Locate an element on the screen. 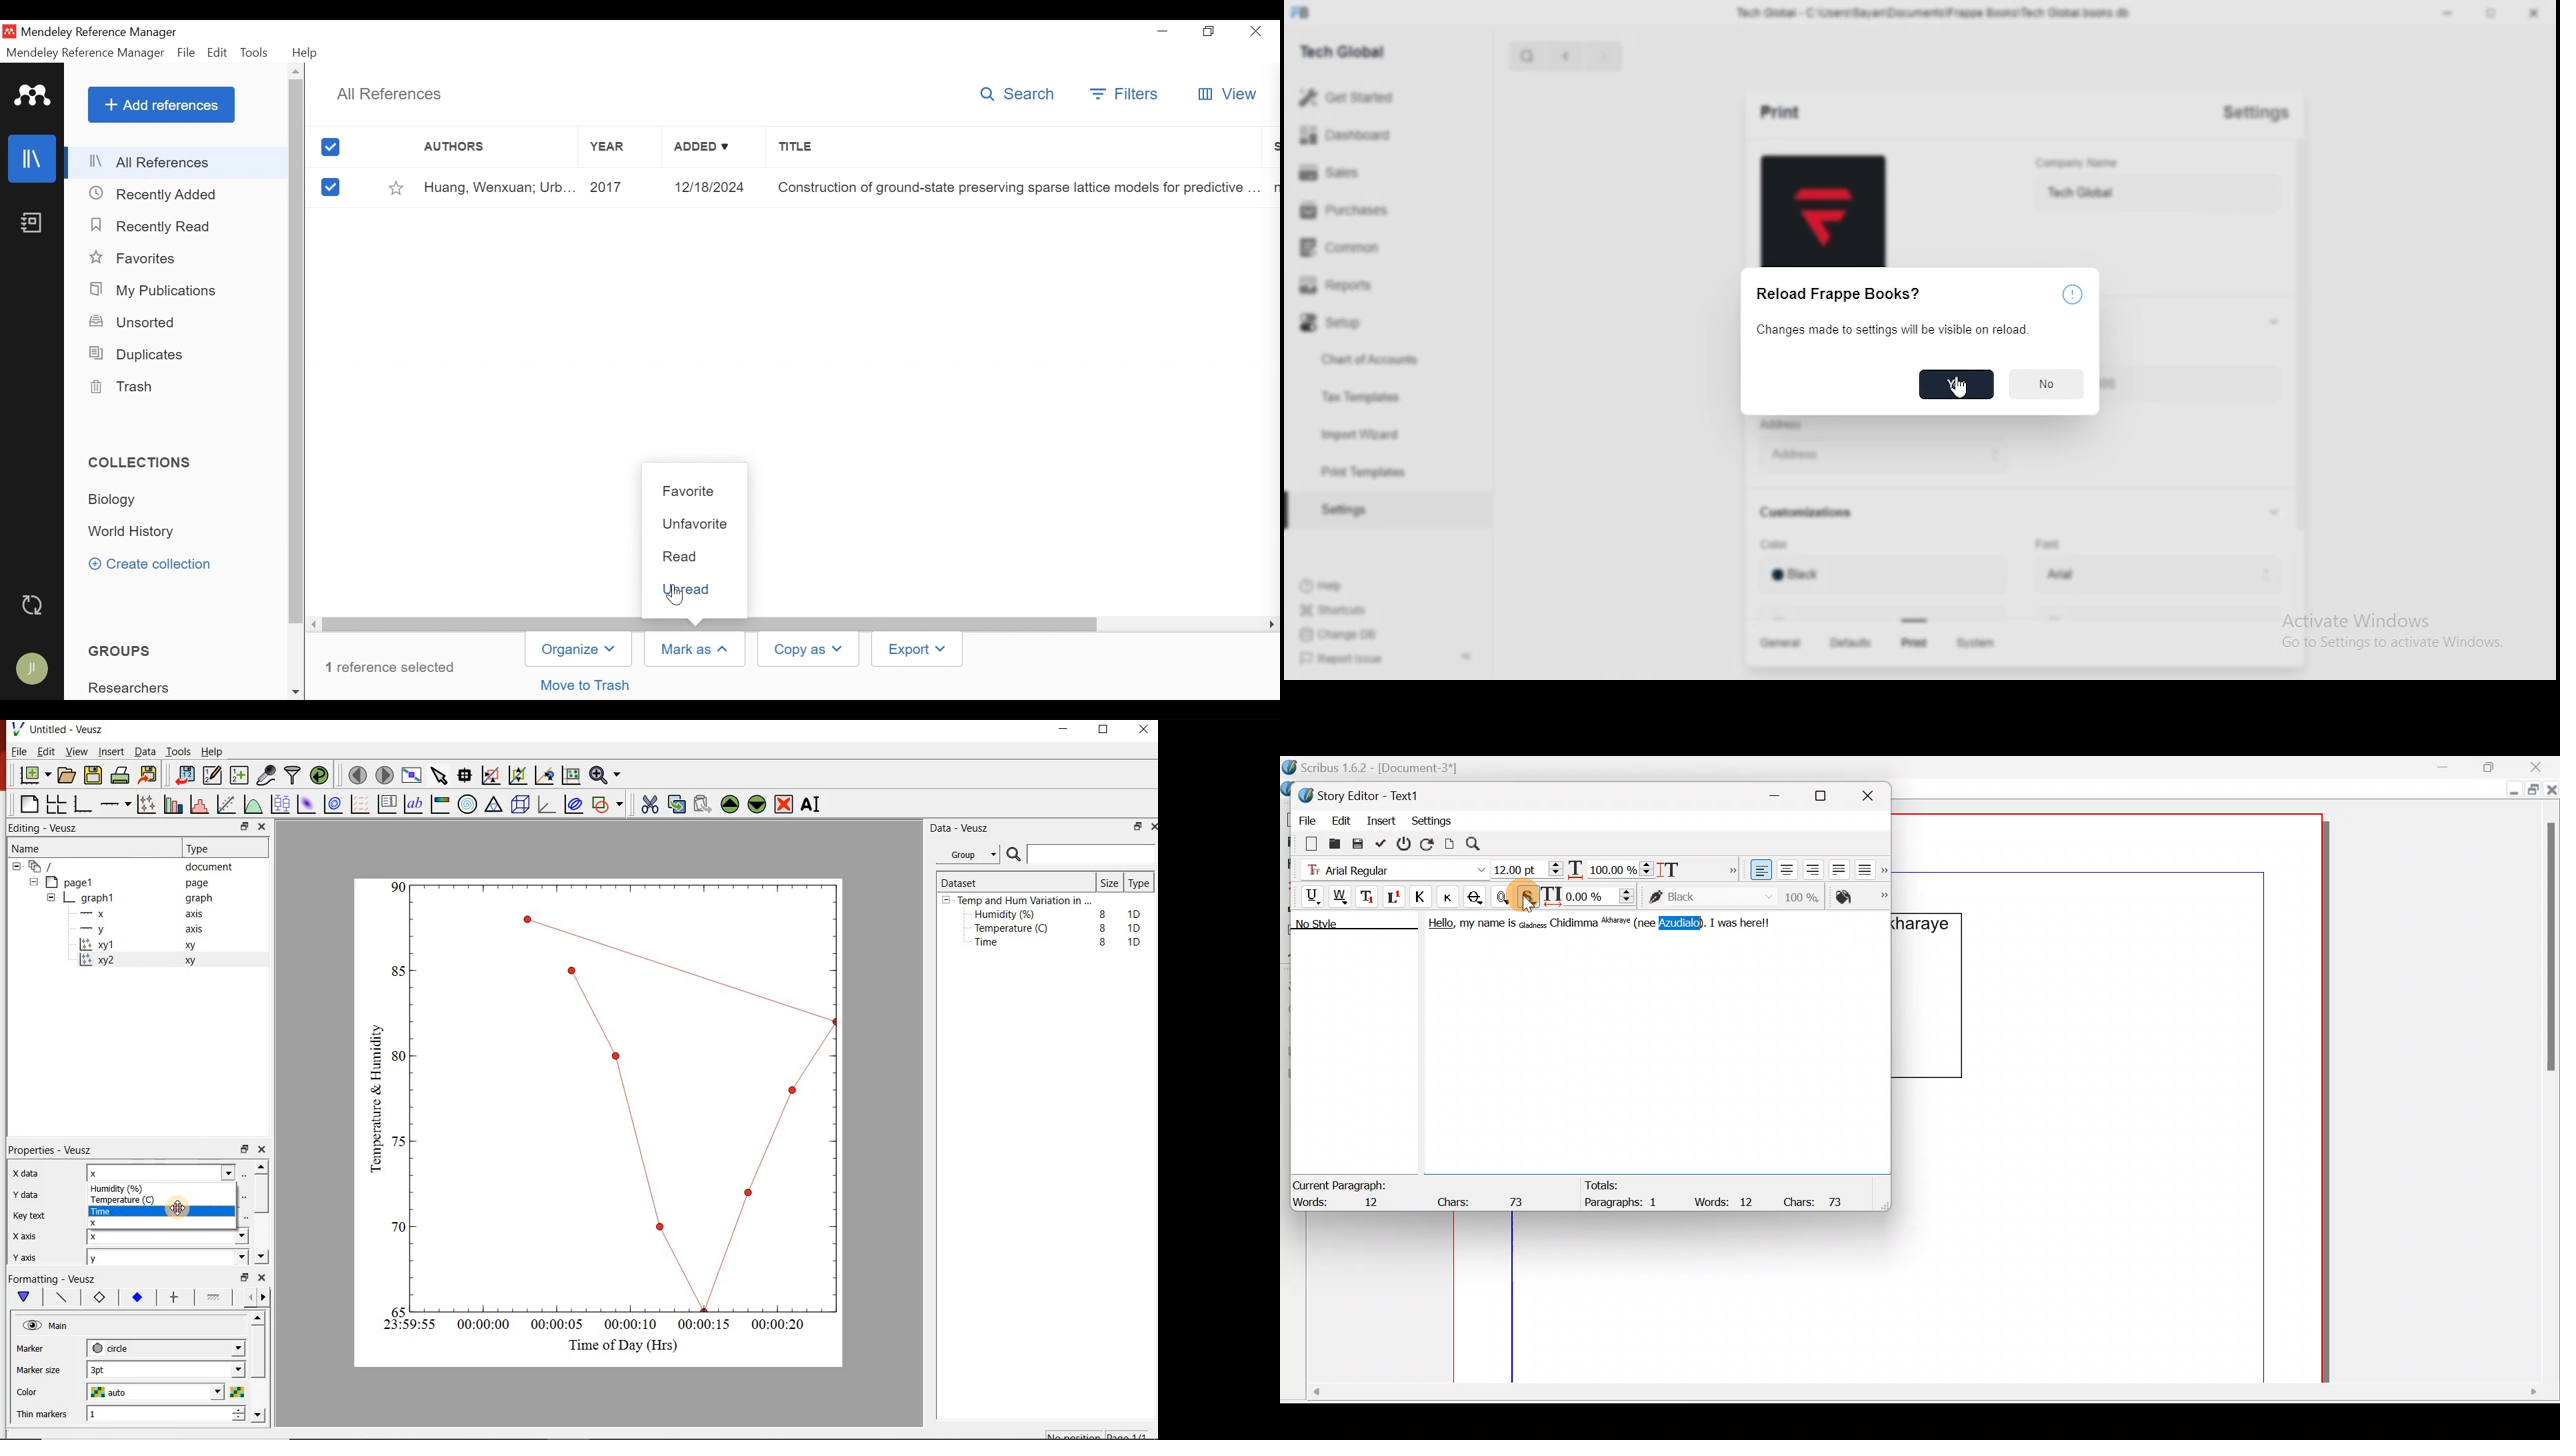 The width and height of the screenshot is (2576, 1456). Restore is located at coordinates (1209, 30).